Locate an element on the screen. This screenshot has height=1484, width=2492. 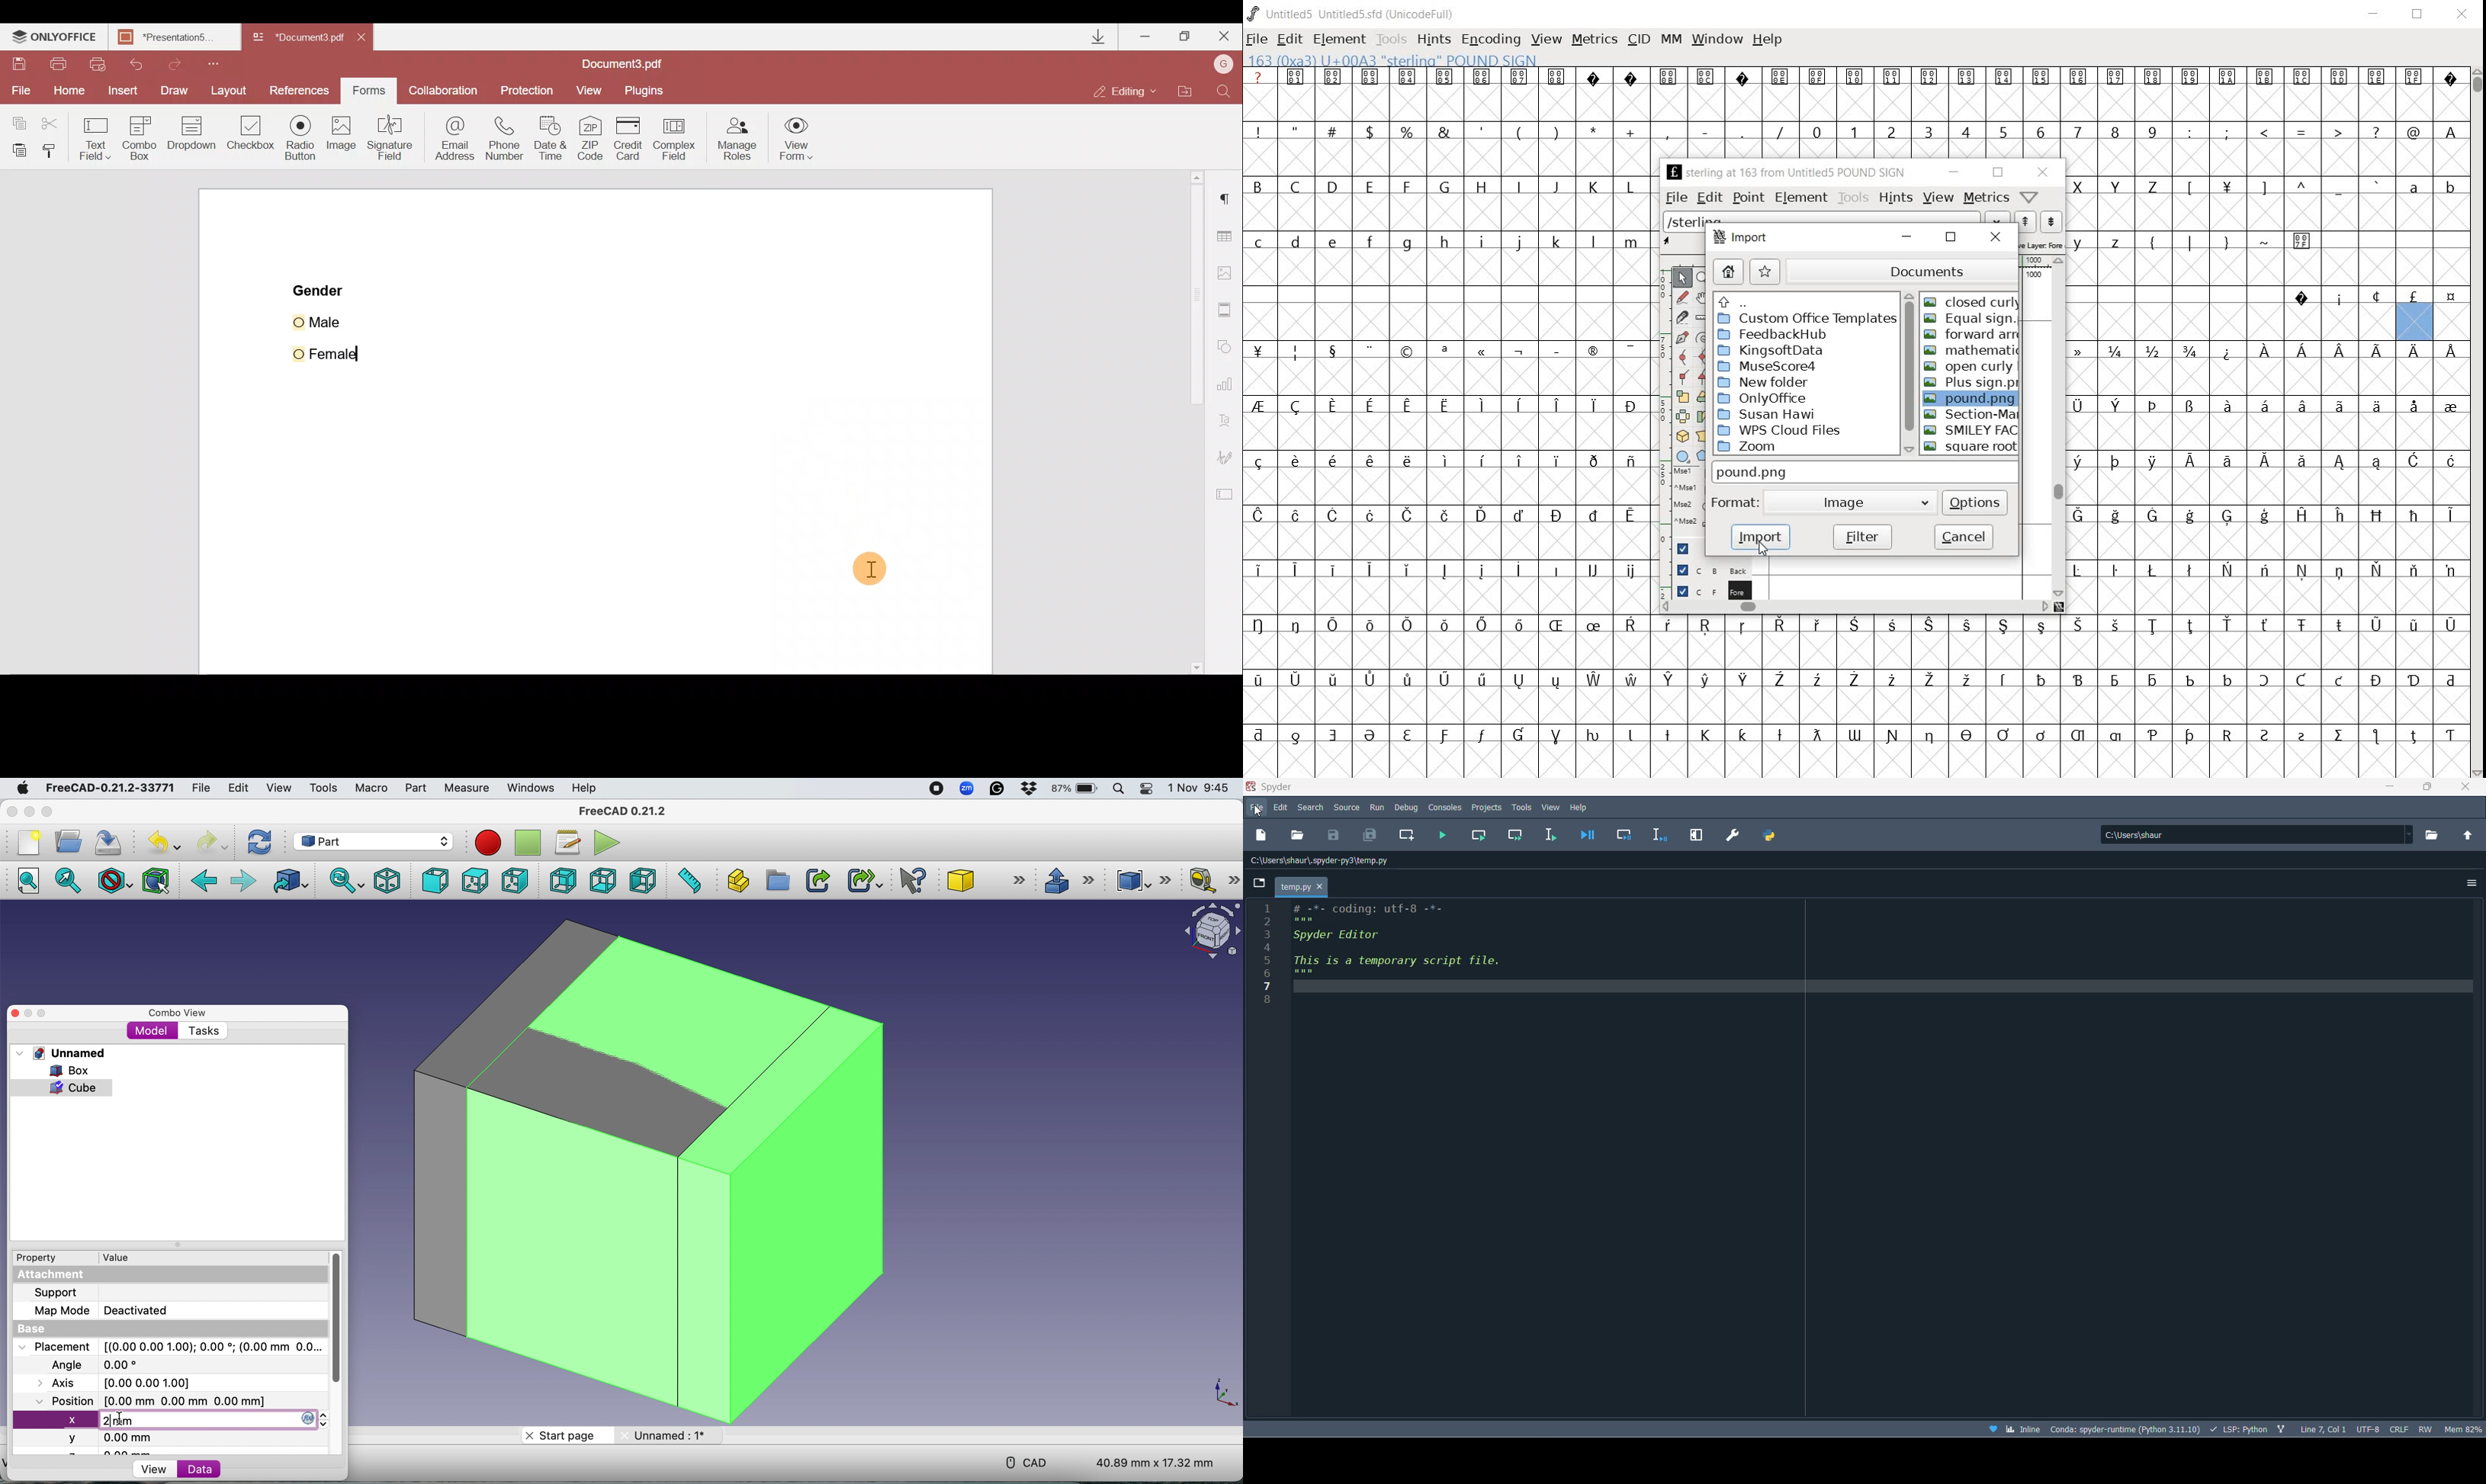
Support is located at coordinates (55, 1292).